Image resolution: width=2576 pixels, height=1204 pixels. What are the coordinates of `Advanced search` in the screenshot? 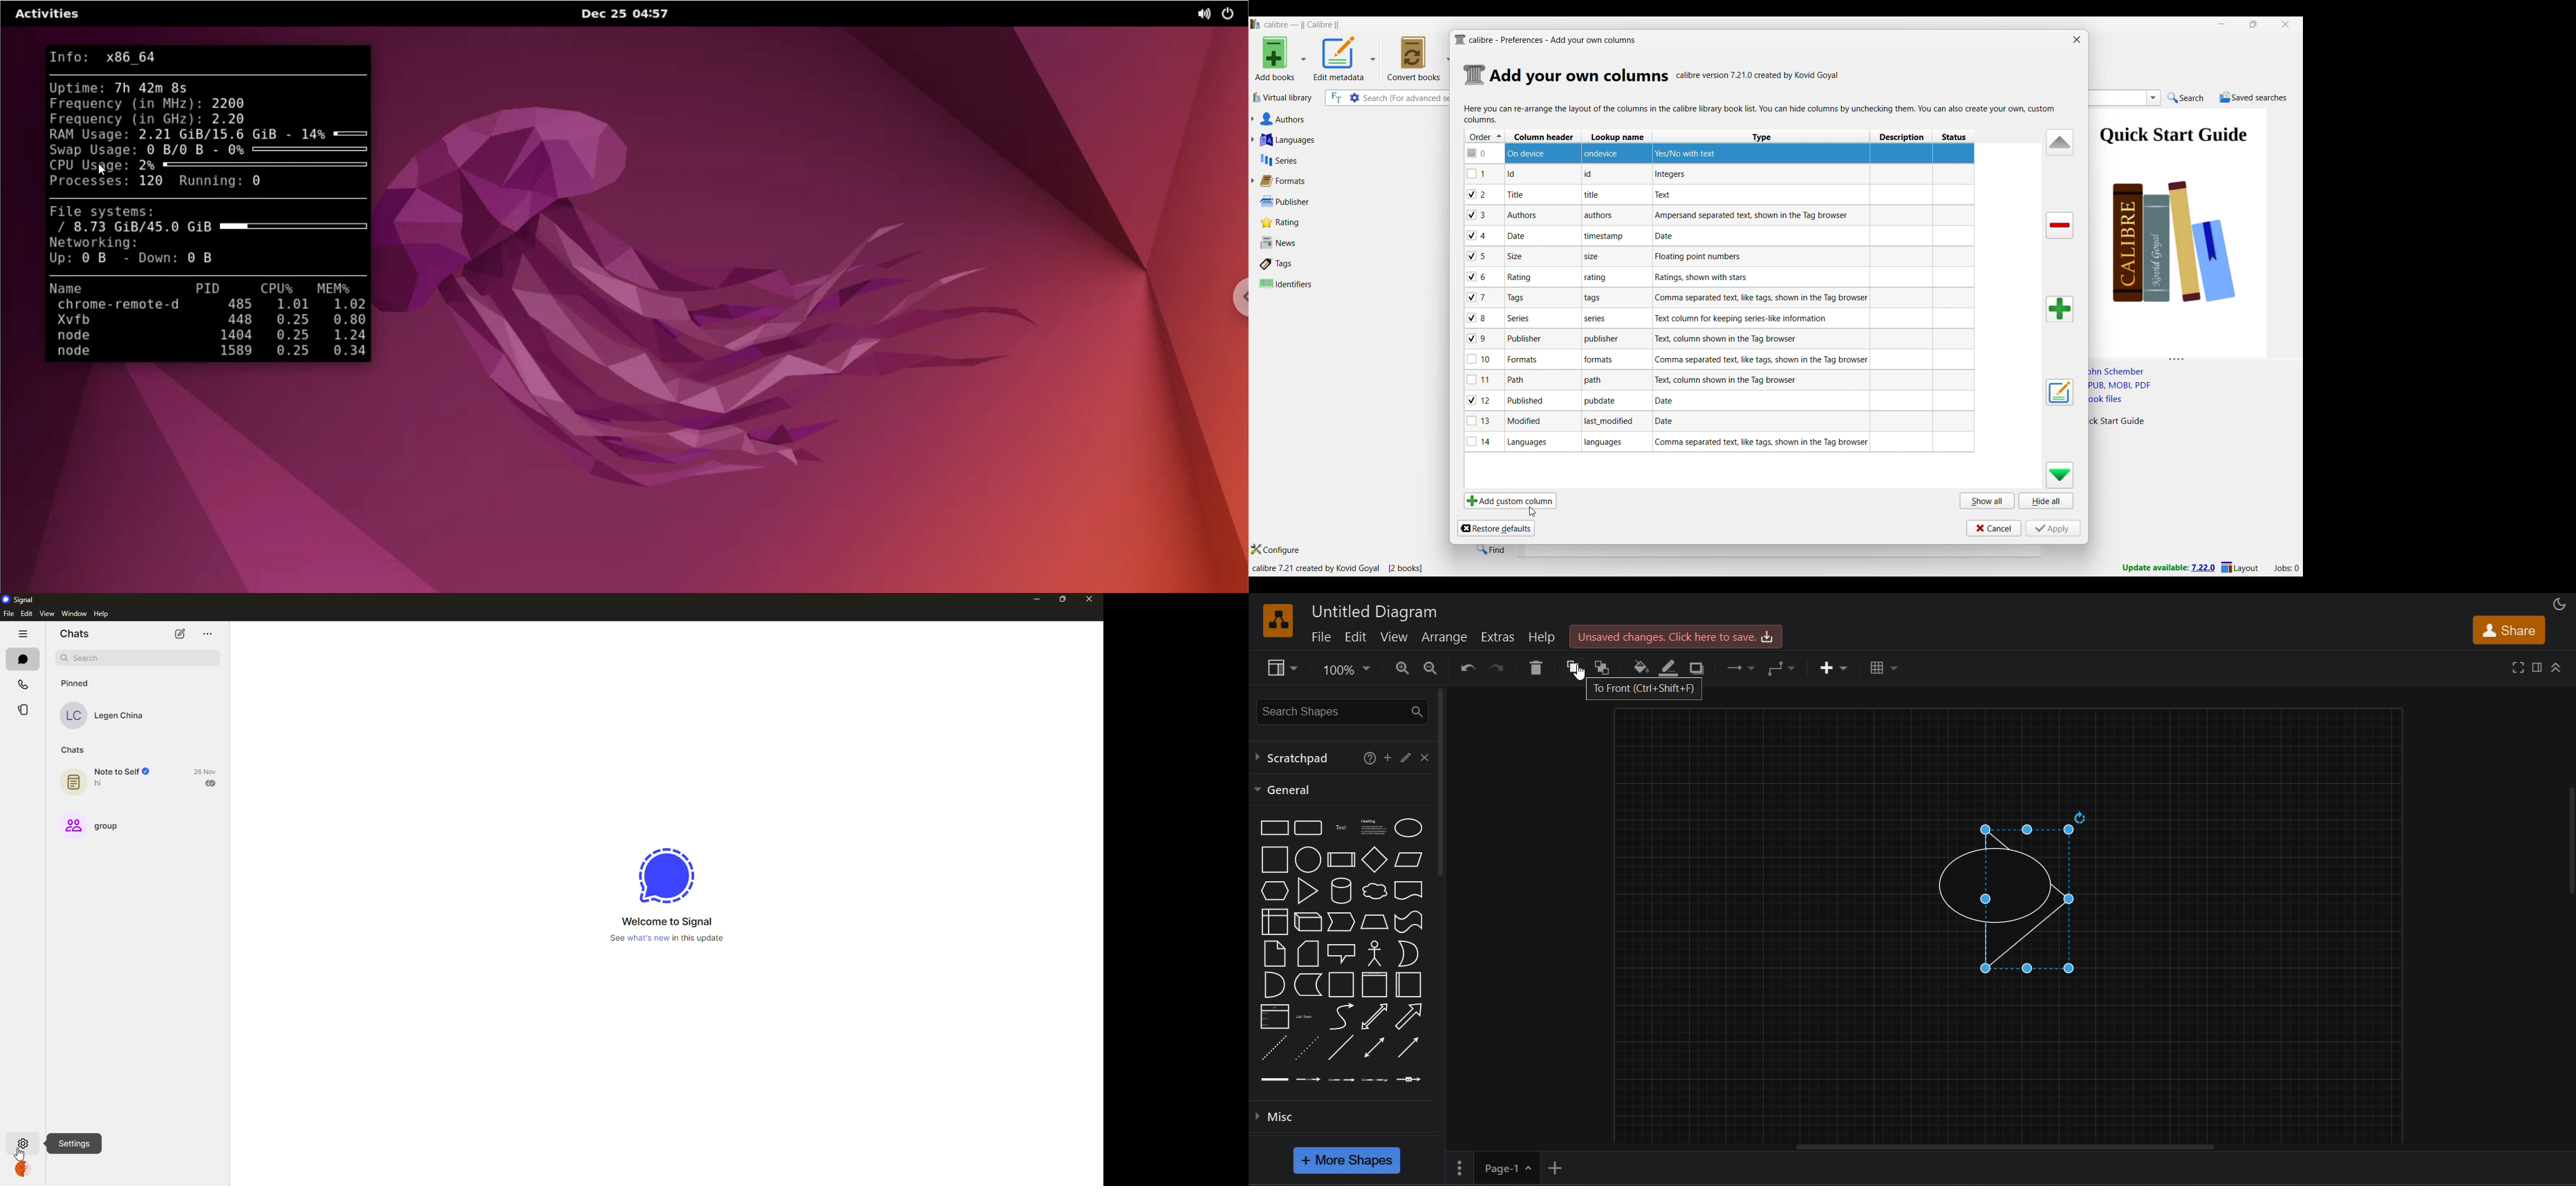 It's located at (1355, 98).